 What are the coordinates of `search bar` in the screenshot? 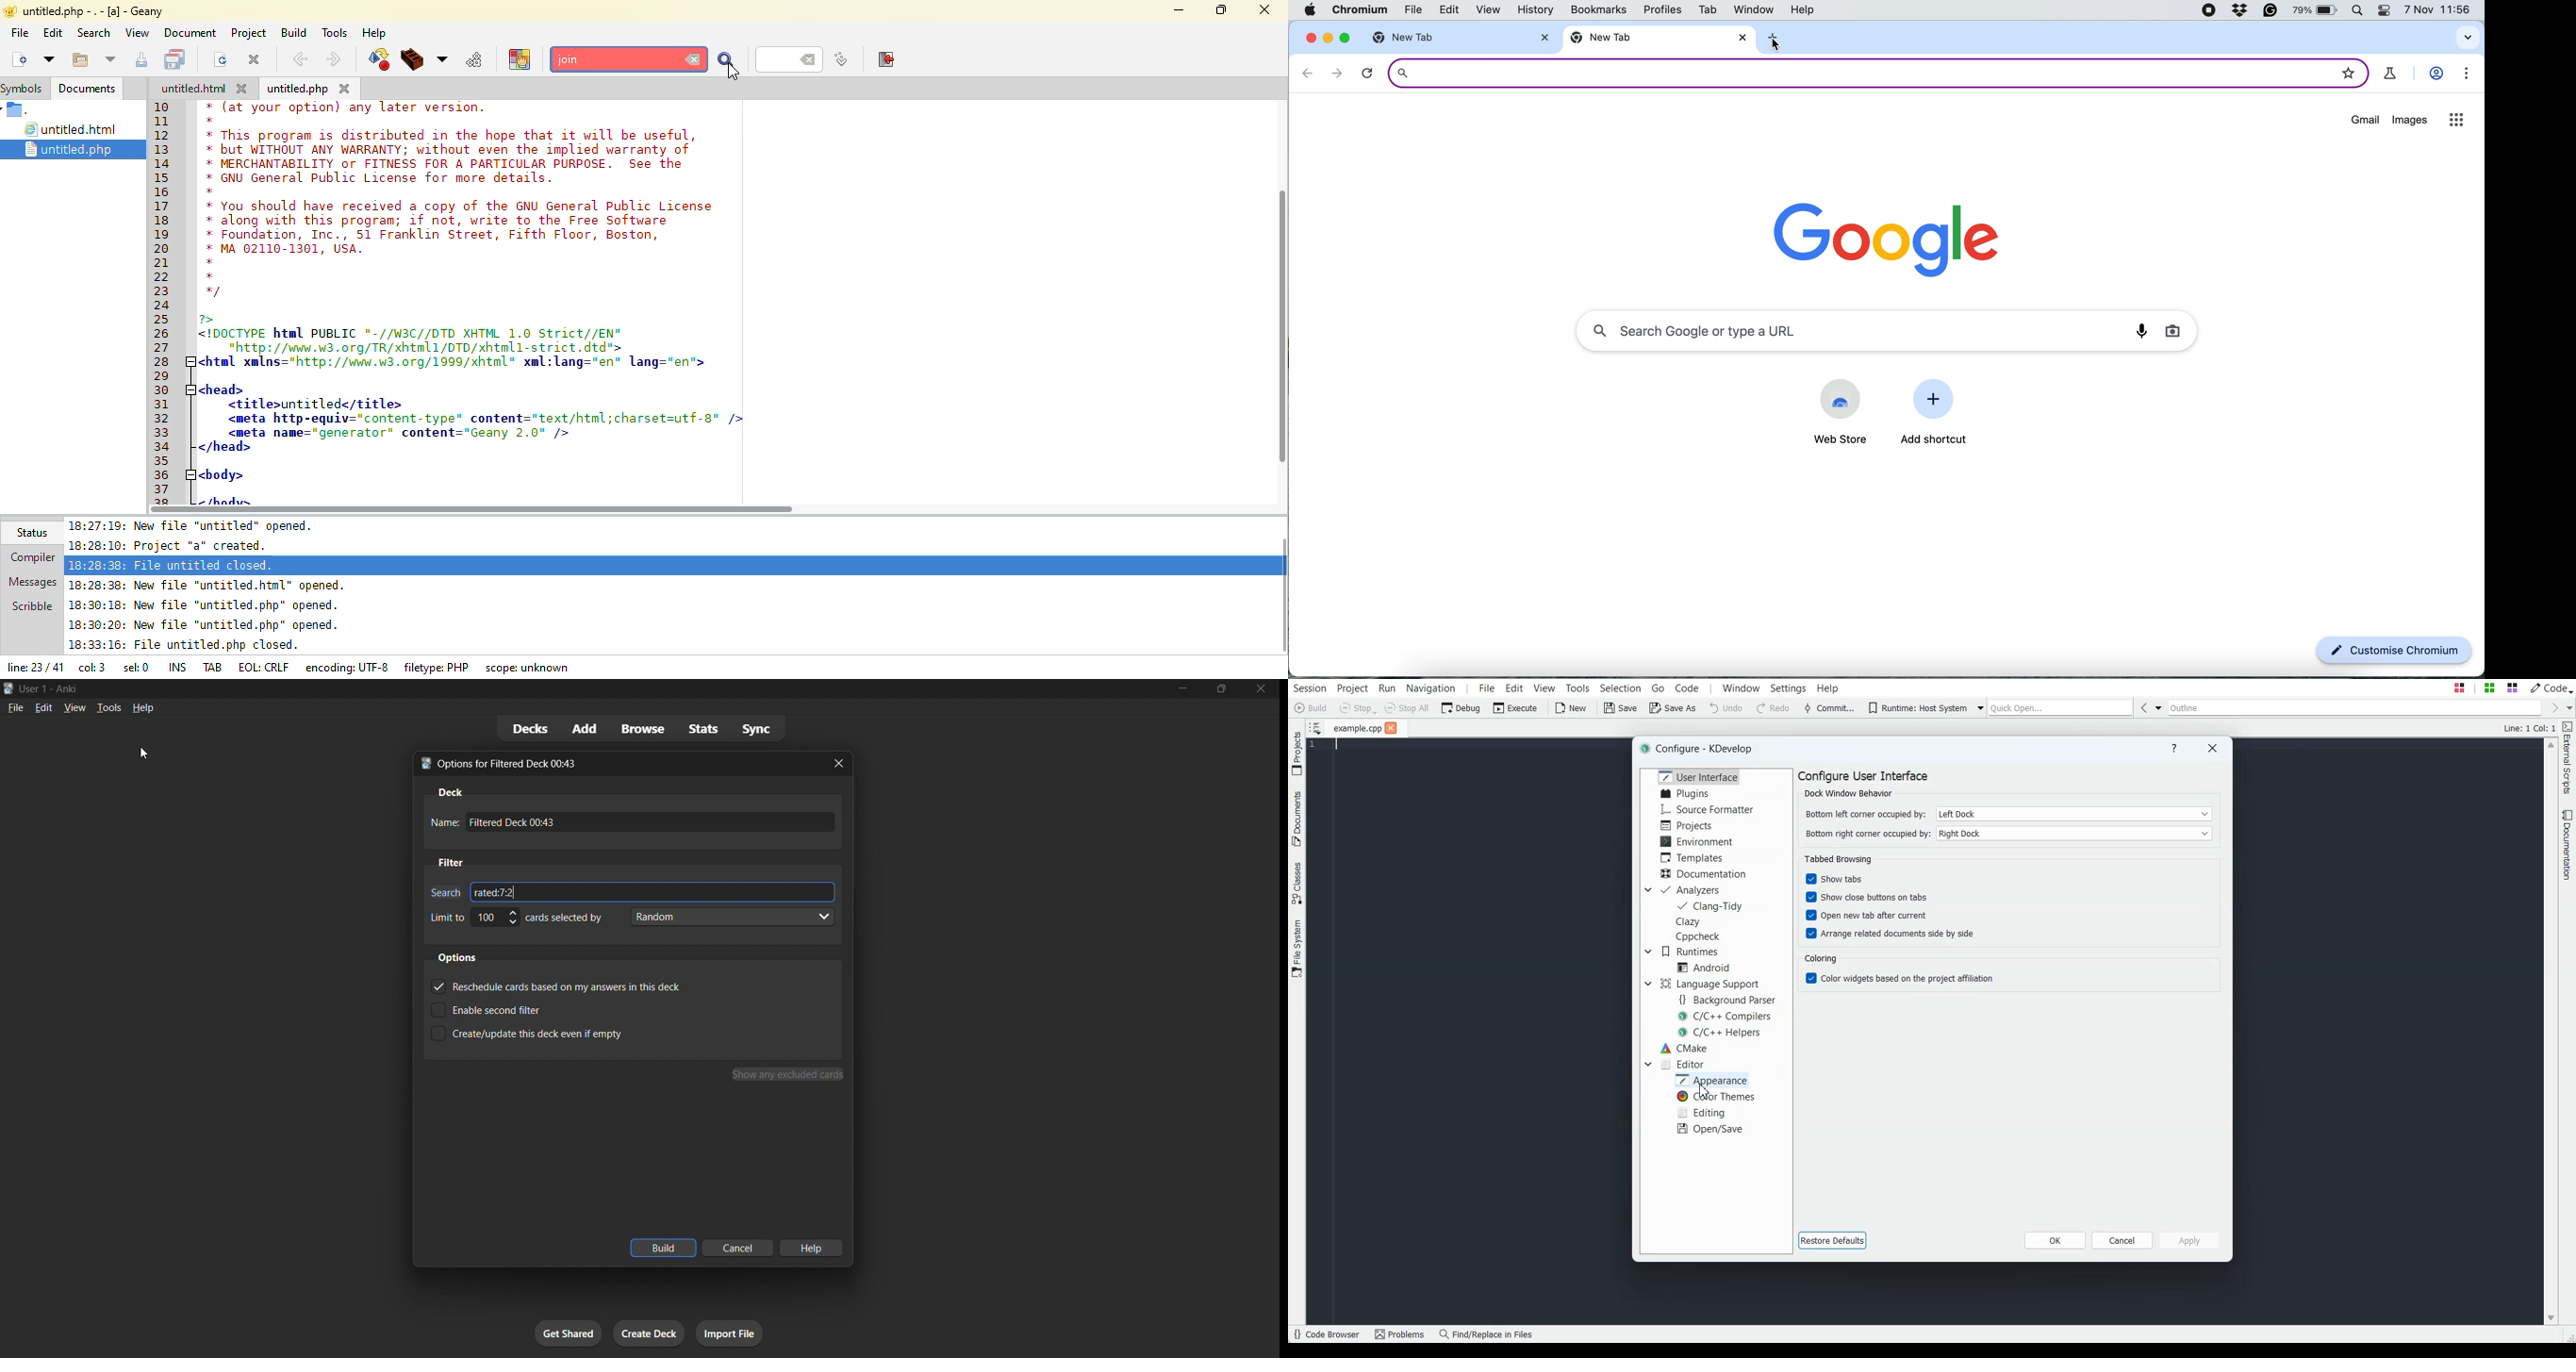 It's located at (1853, 72).